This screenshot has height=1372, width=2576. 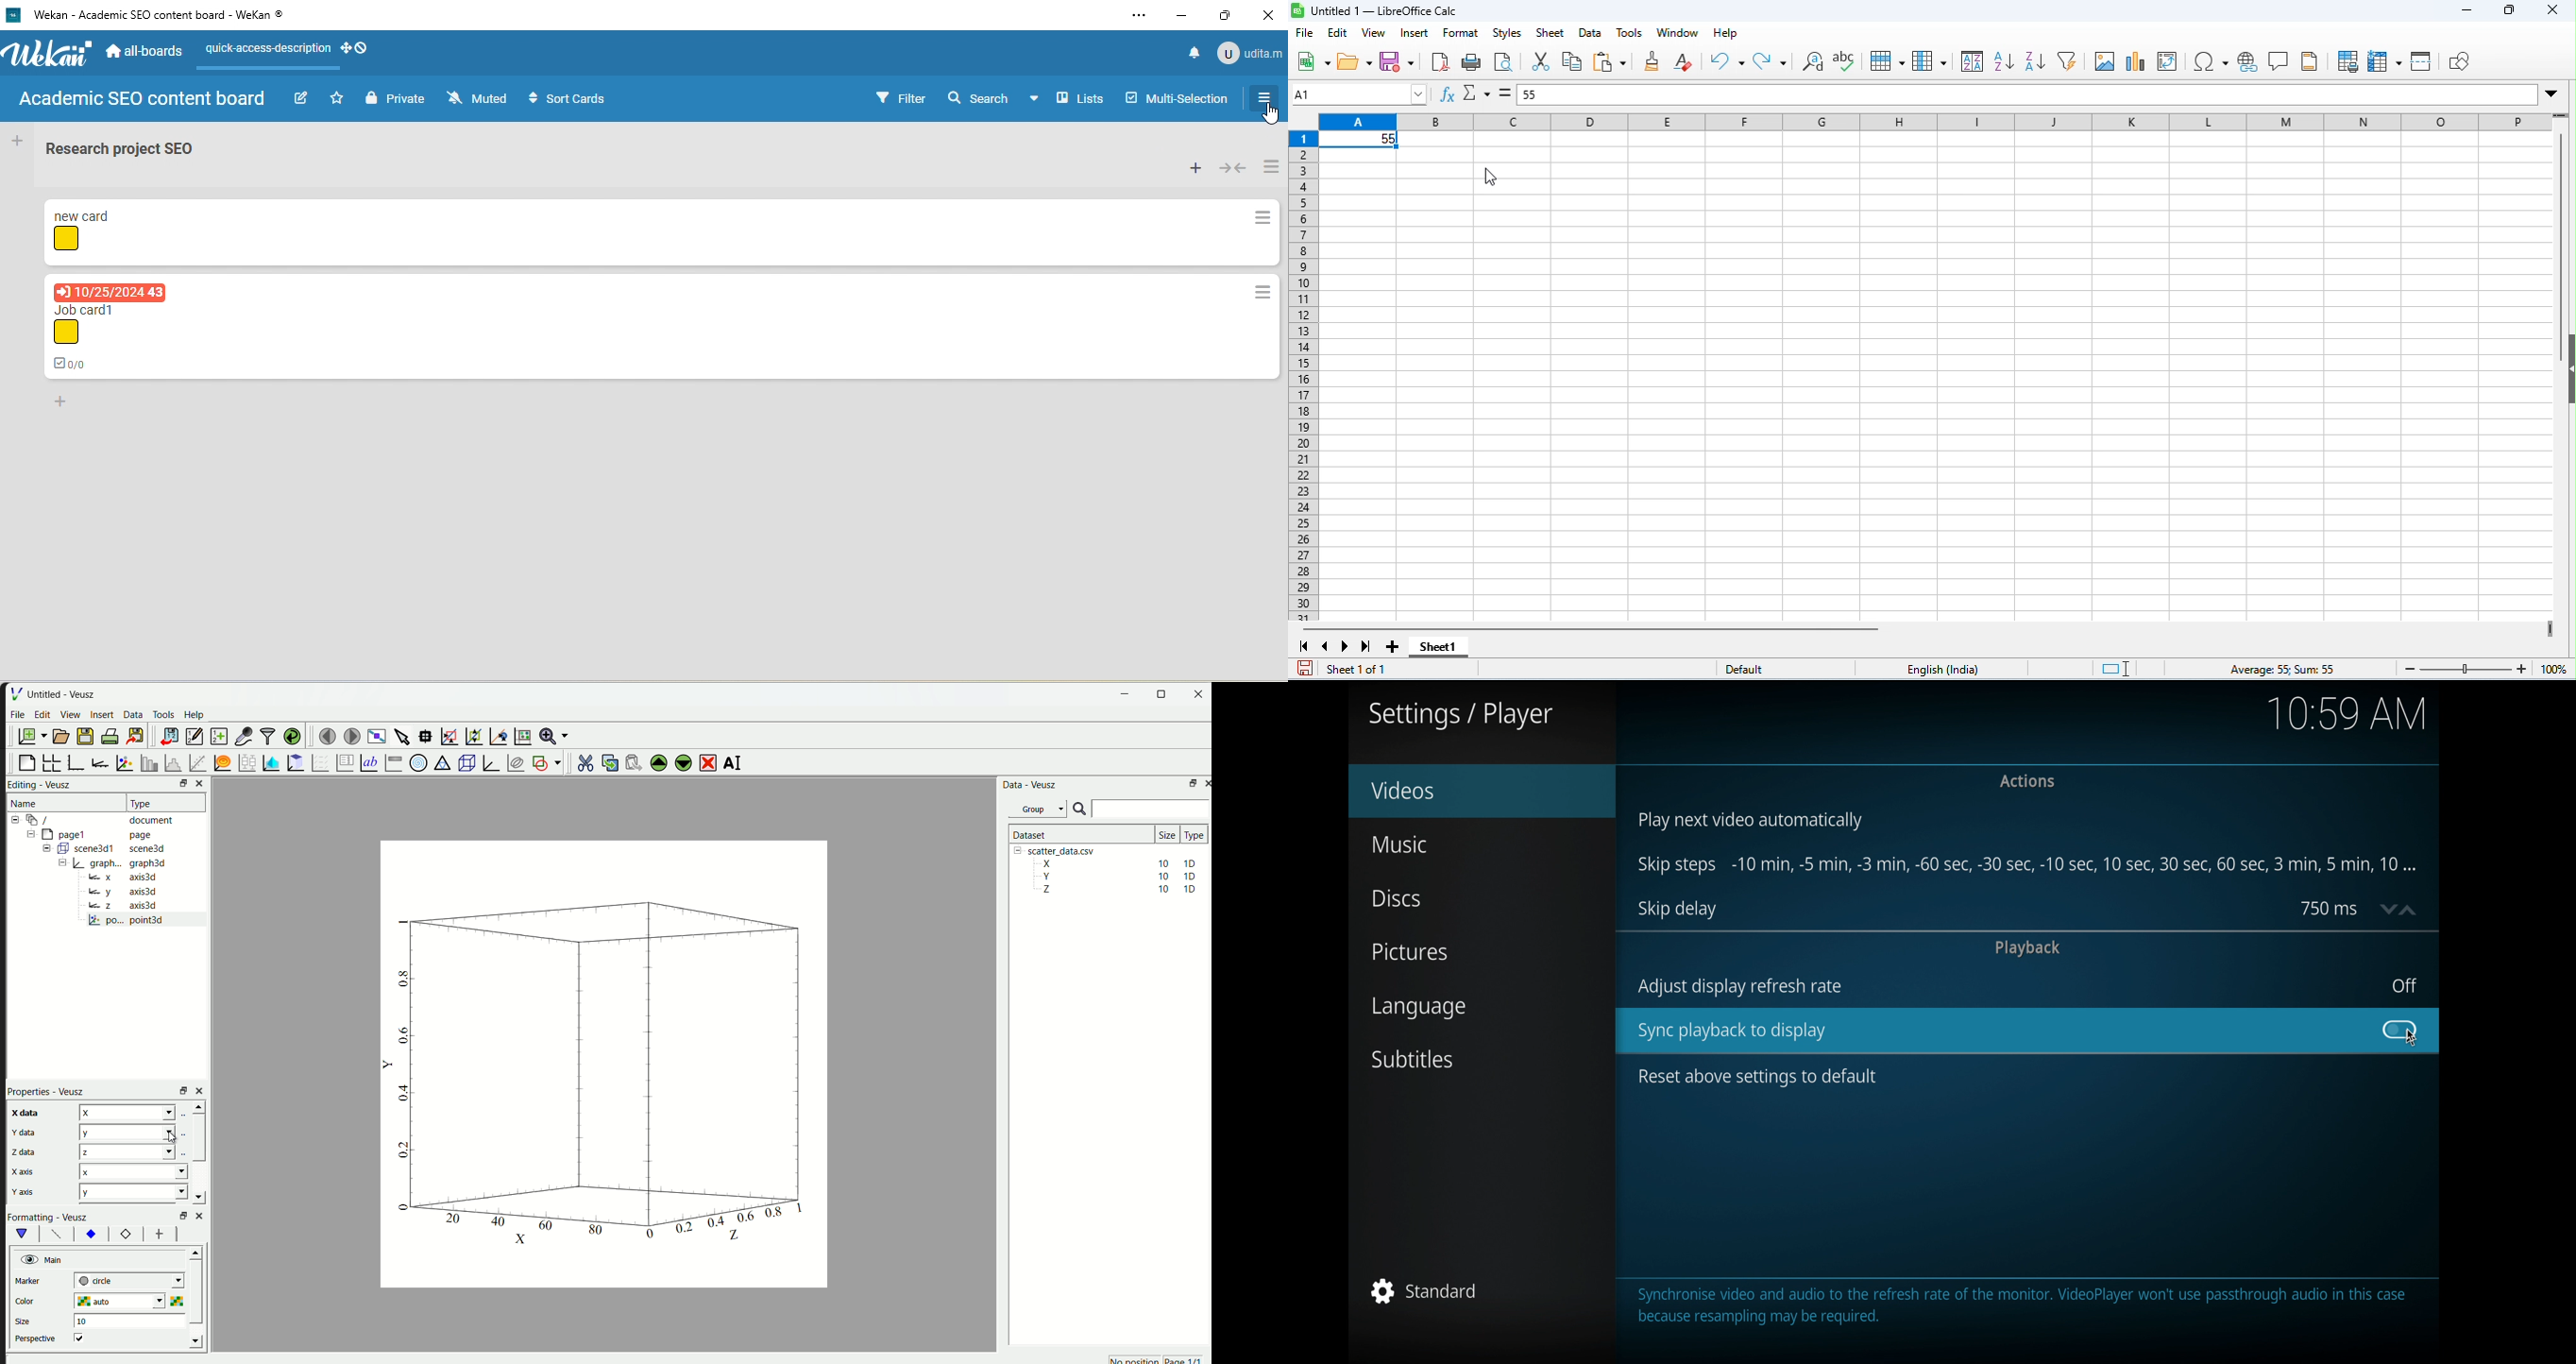 I want to click on clear direct formatting, so click(x=1685, y=61).